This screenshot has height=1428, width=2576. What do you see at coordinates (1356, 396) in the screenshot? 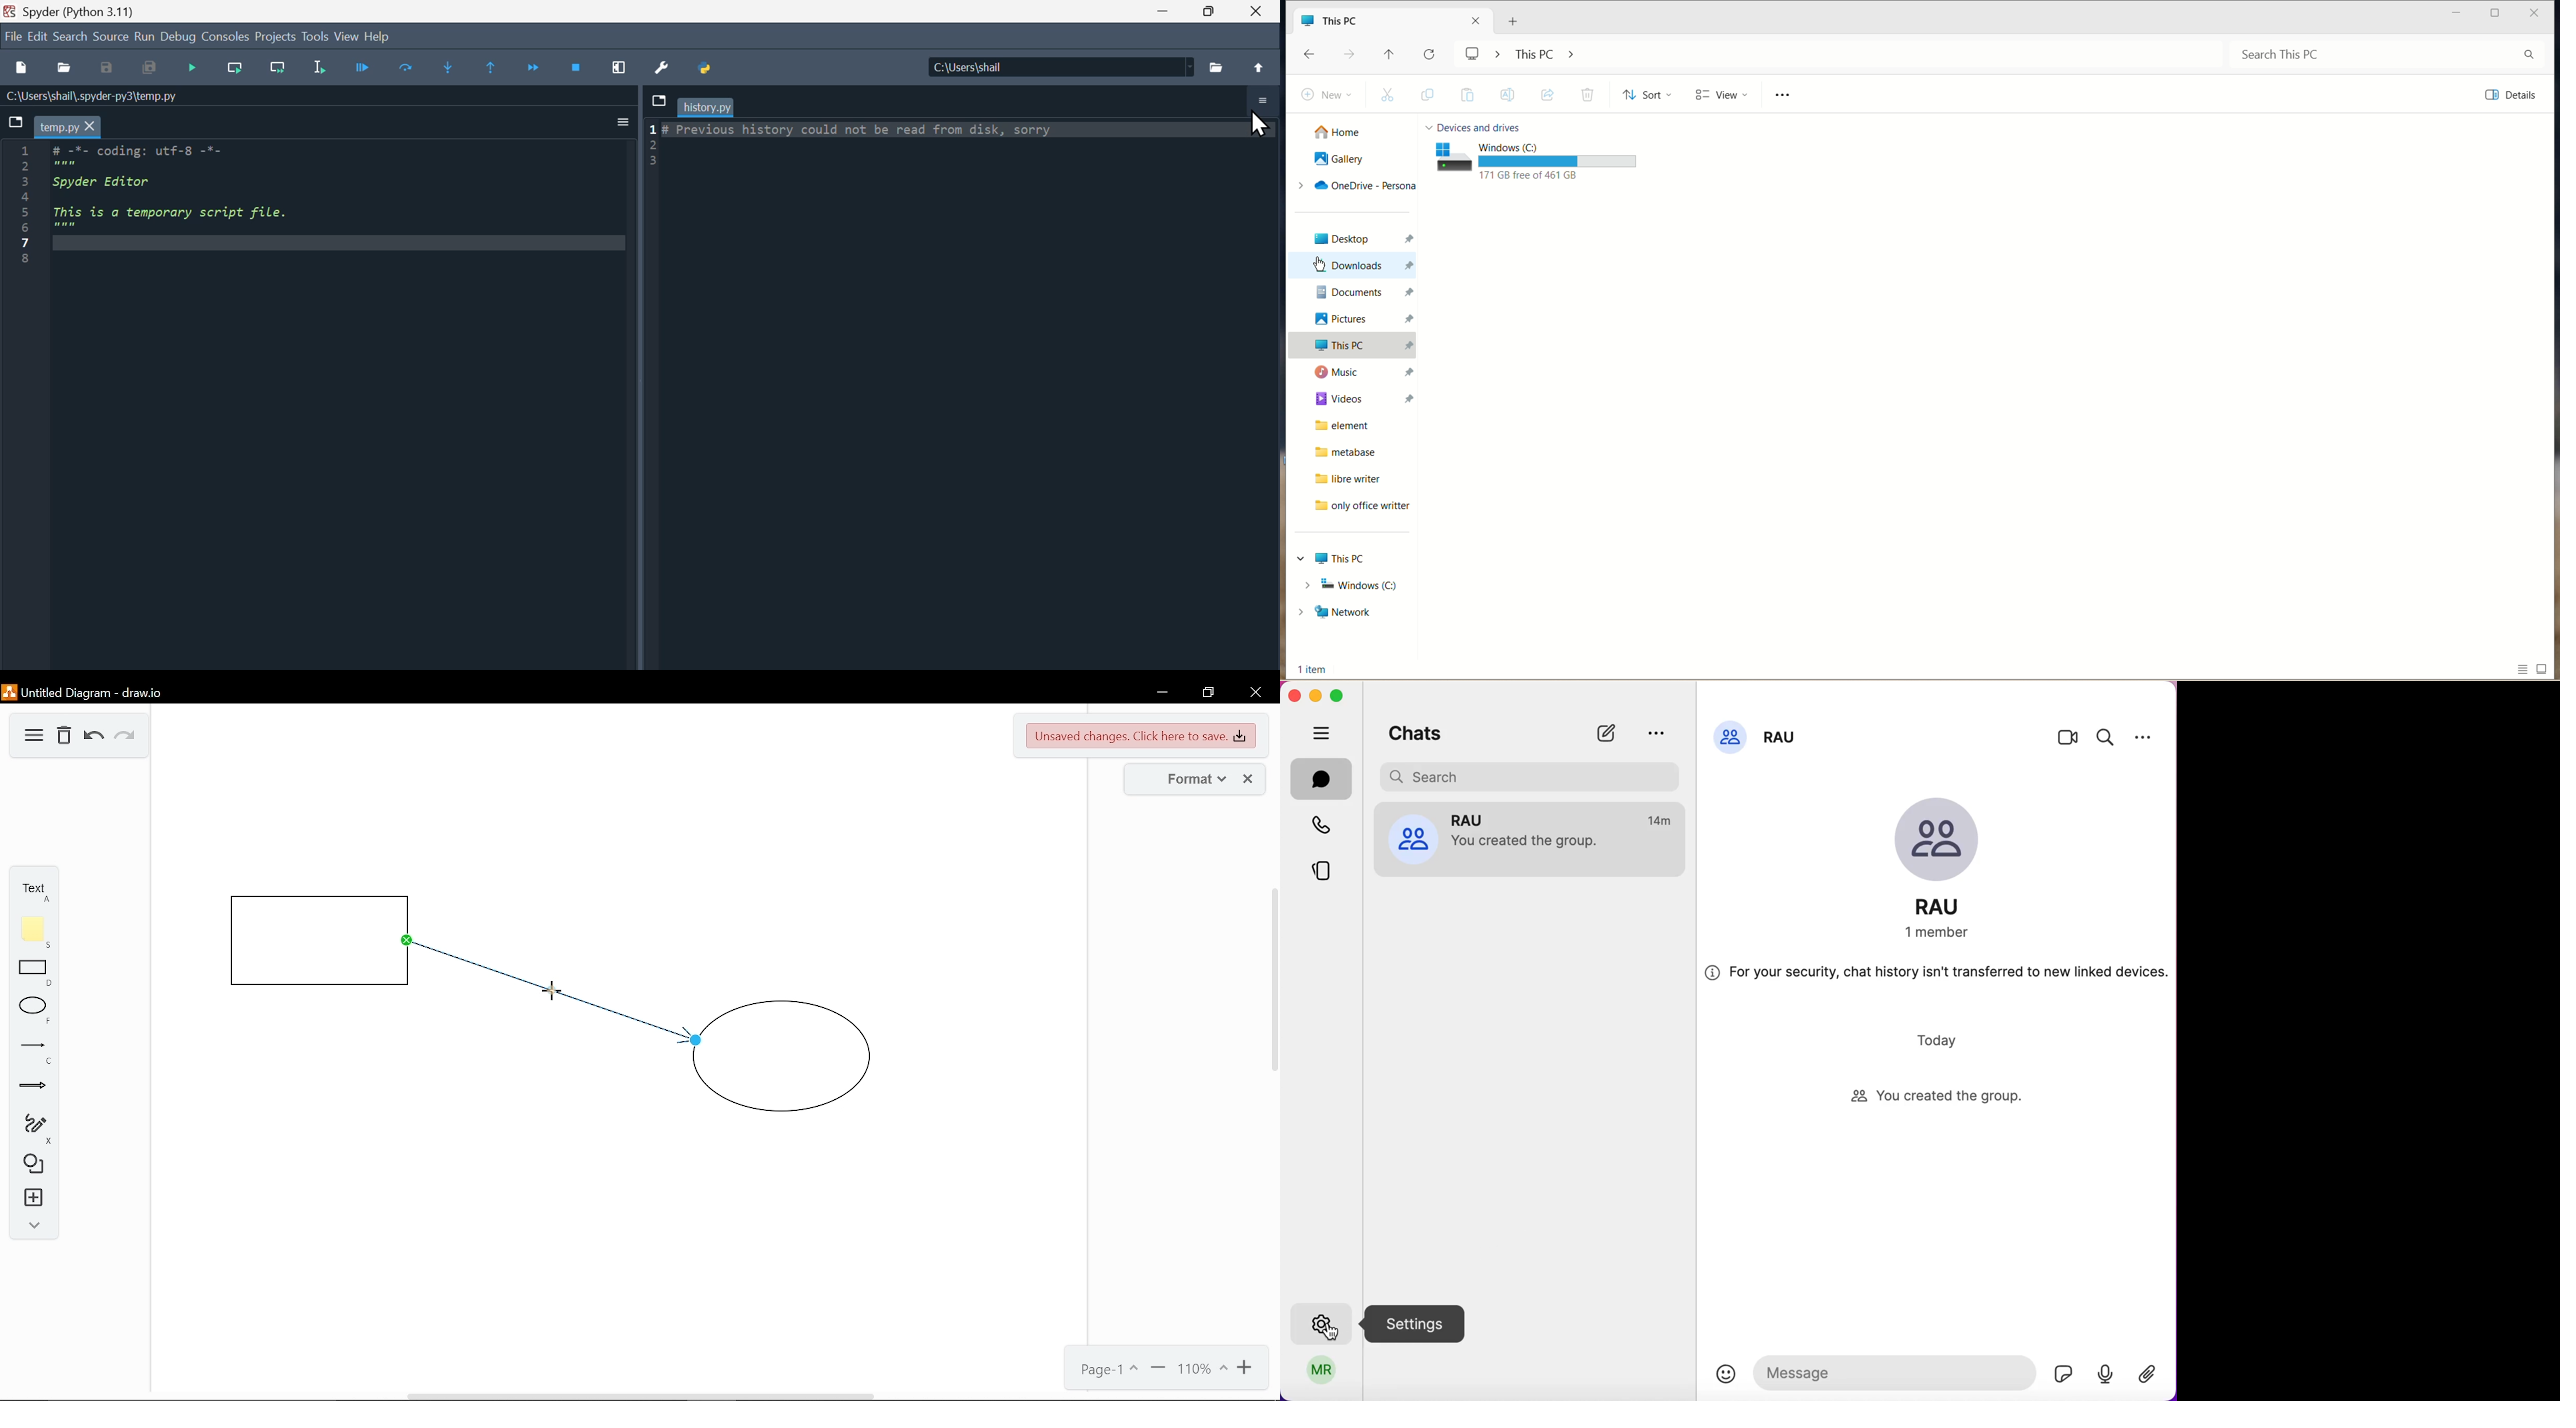
I see `videos` at bounding box center [1356, 396].